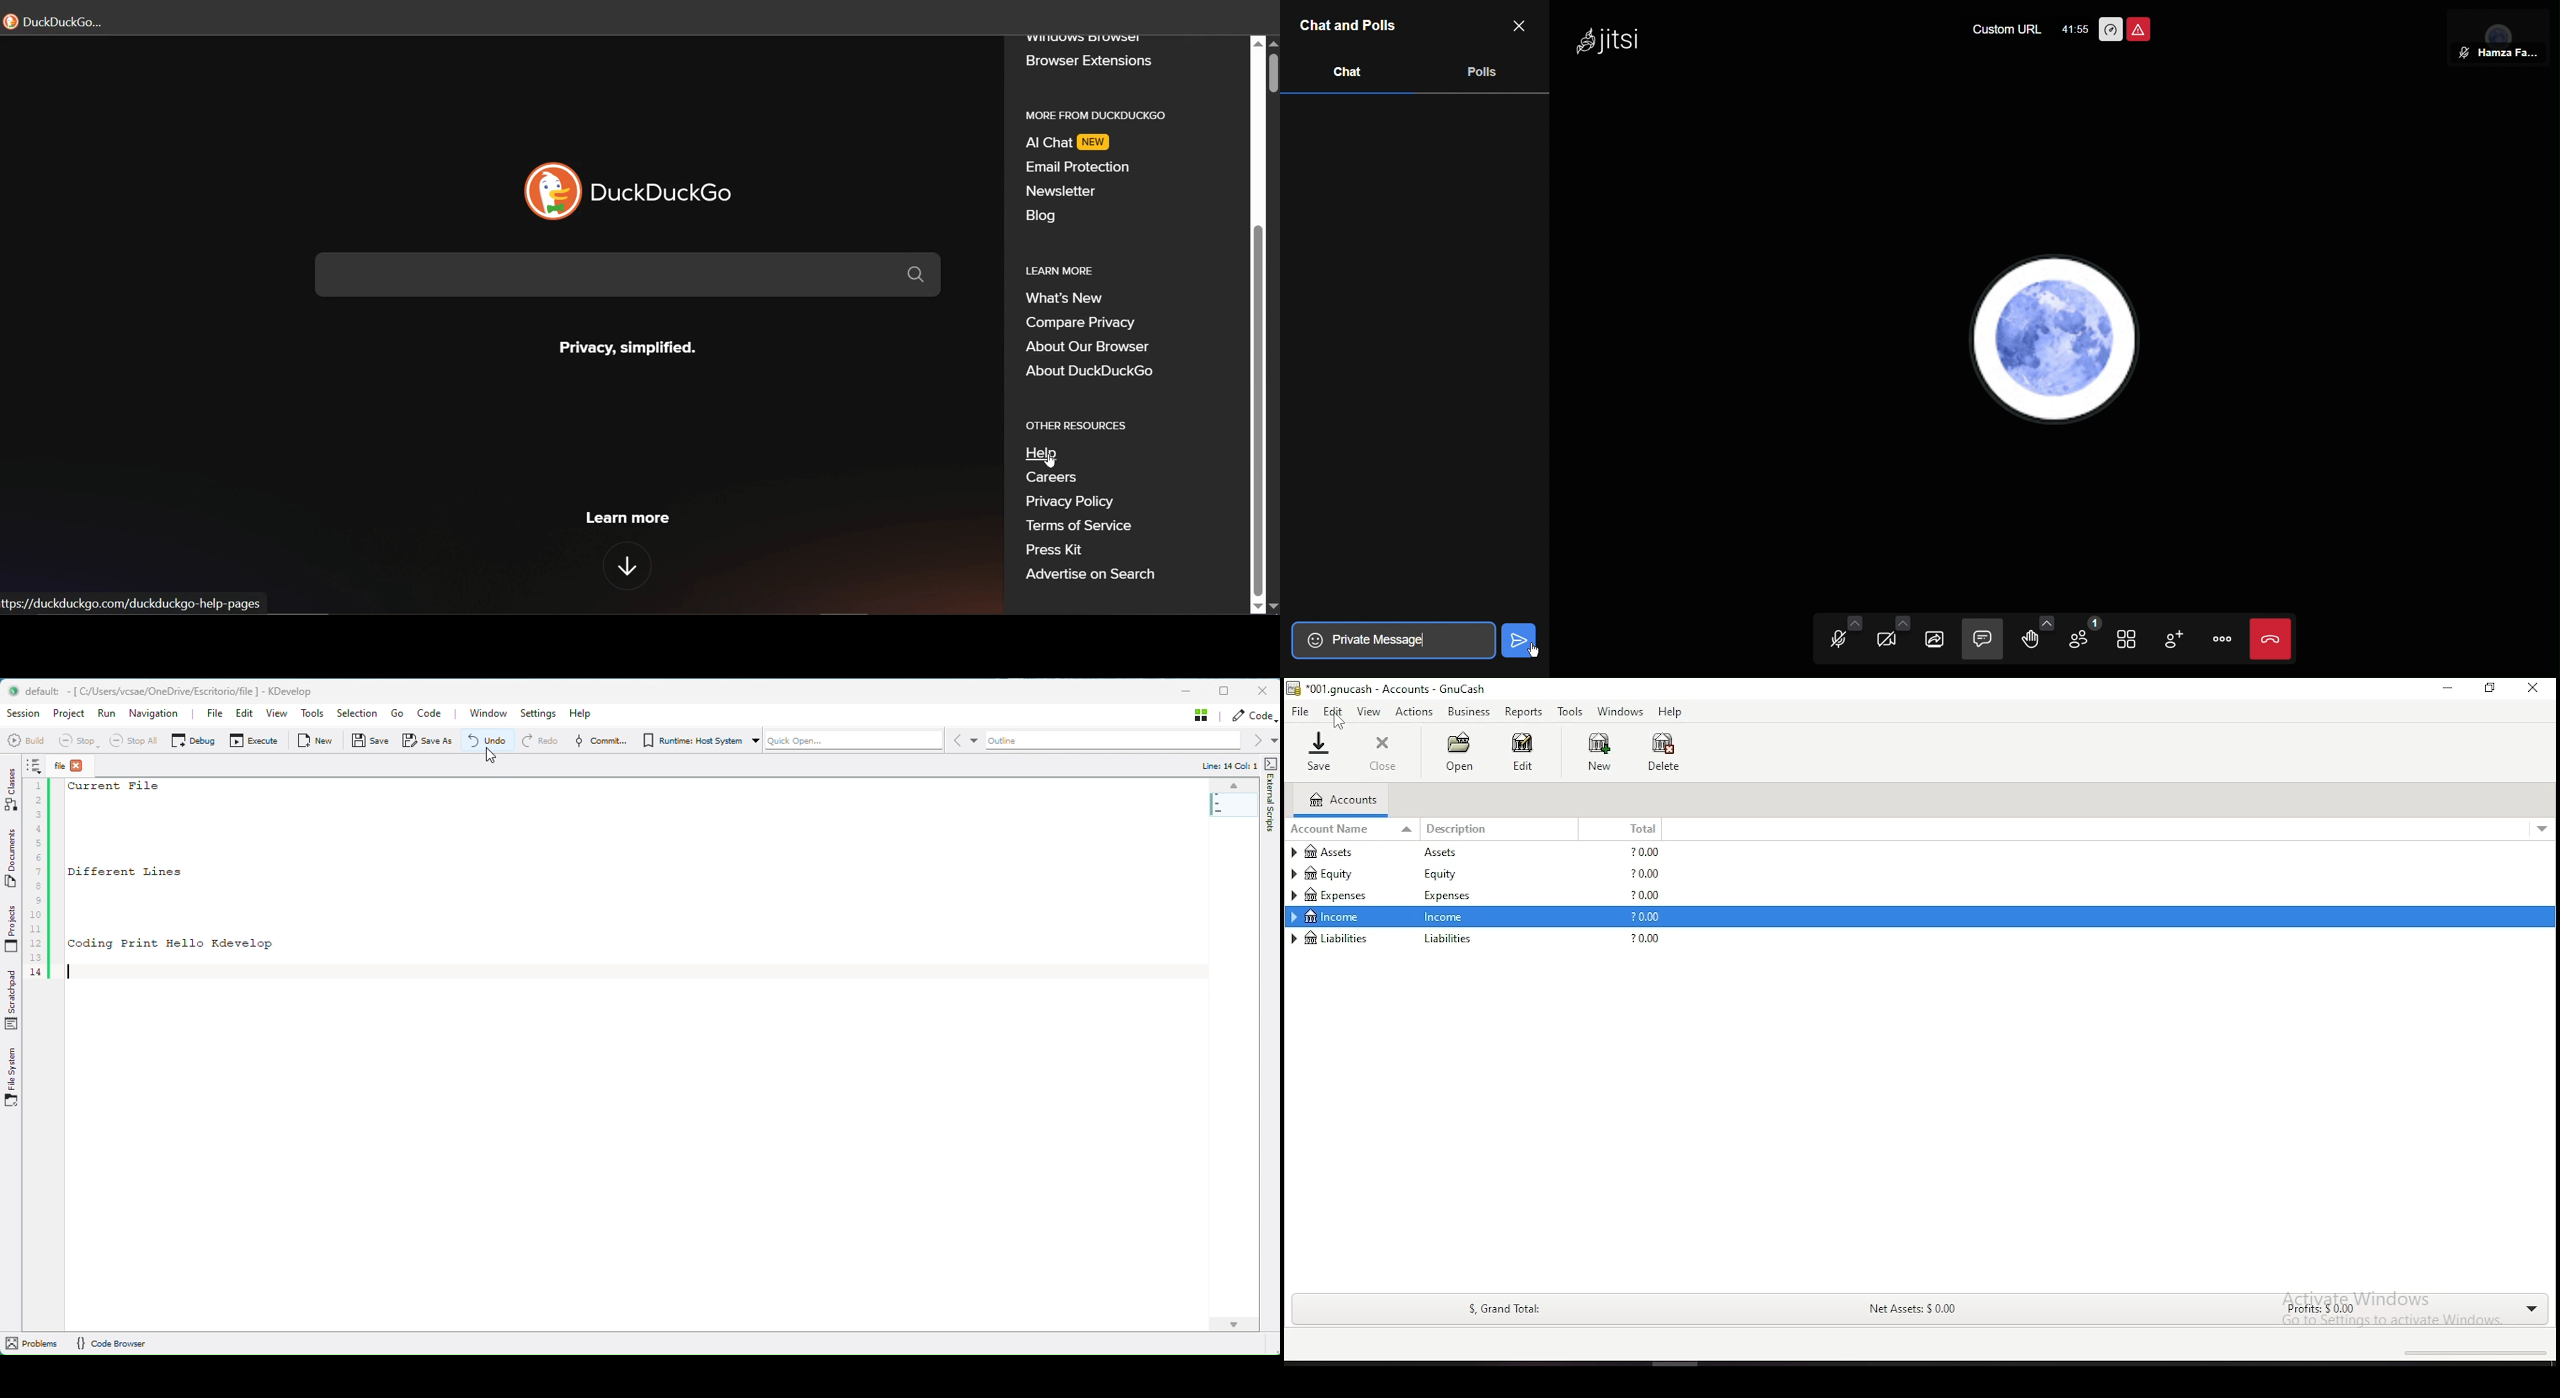 This screenshot has height=1400, width=2576. I want to click on Cursor, so click(1536, 653).